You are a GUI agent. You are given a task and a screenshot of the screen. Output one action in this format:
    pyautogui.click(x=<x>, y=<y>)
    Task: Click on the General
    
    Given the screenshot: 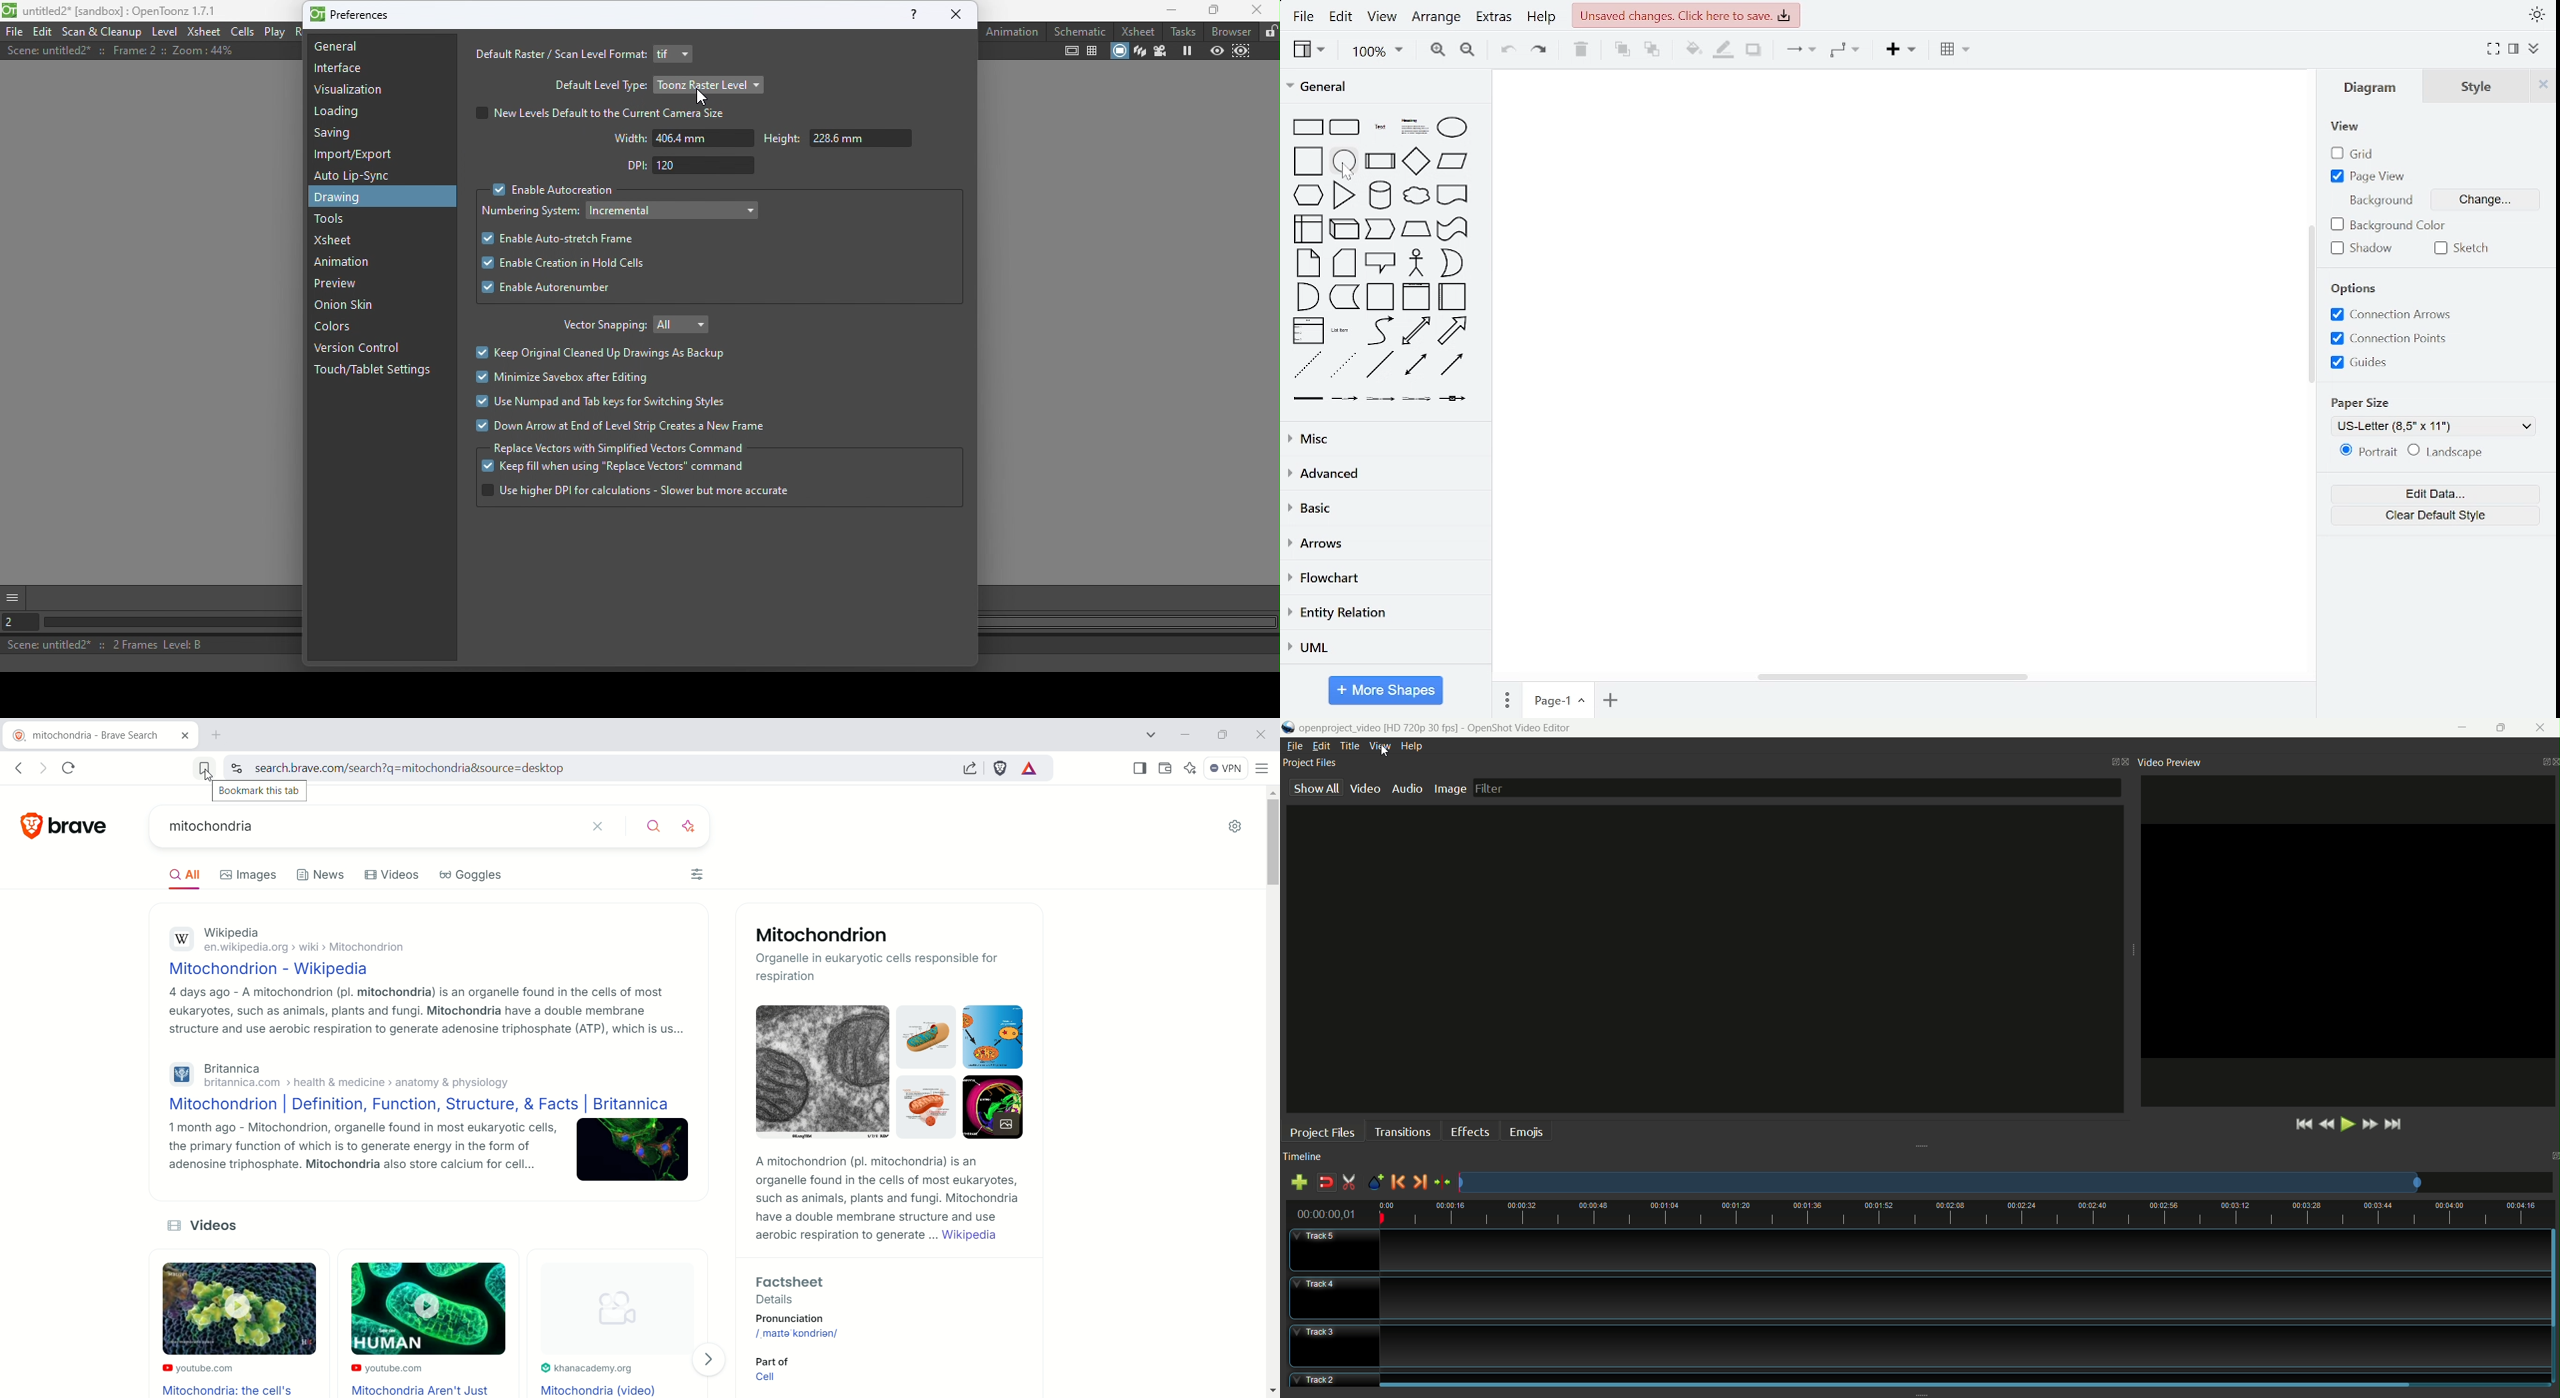 What is the action you would take?
    pyautogui.click(x=378, y=46)
    